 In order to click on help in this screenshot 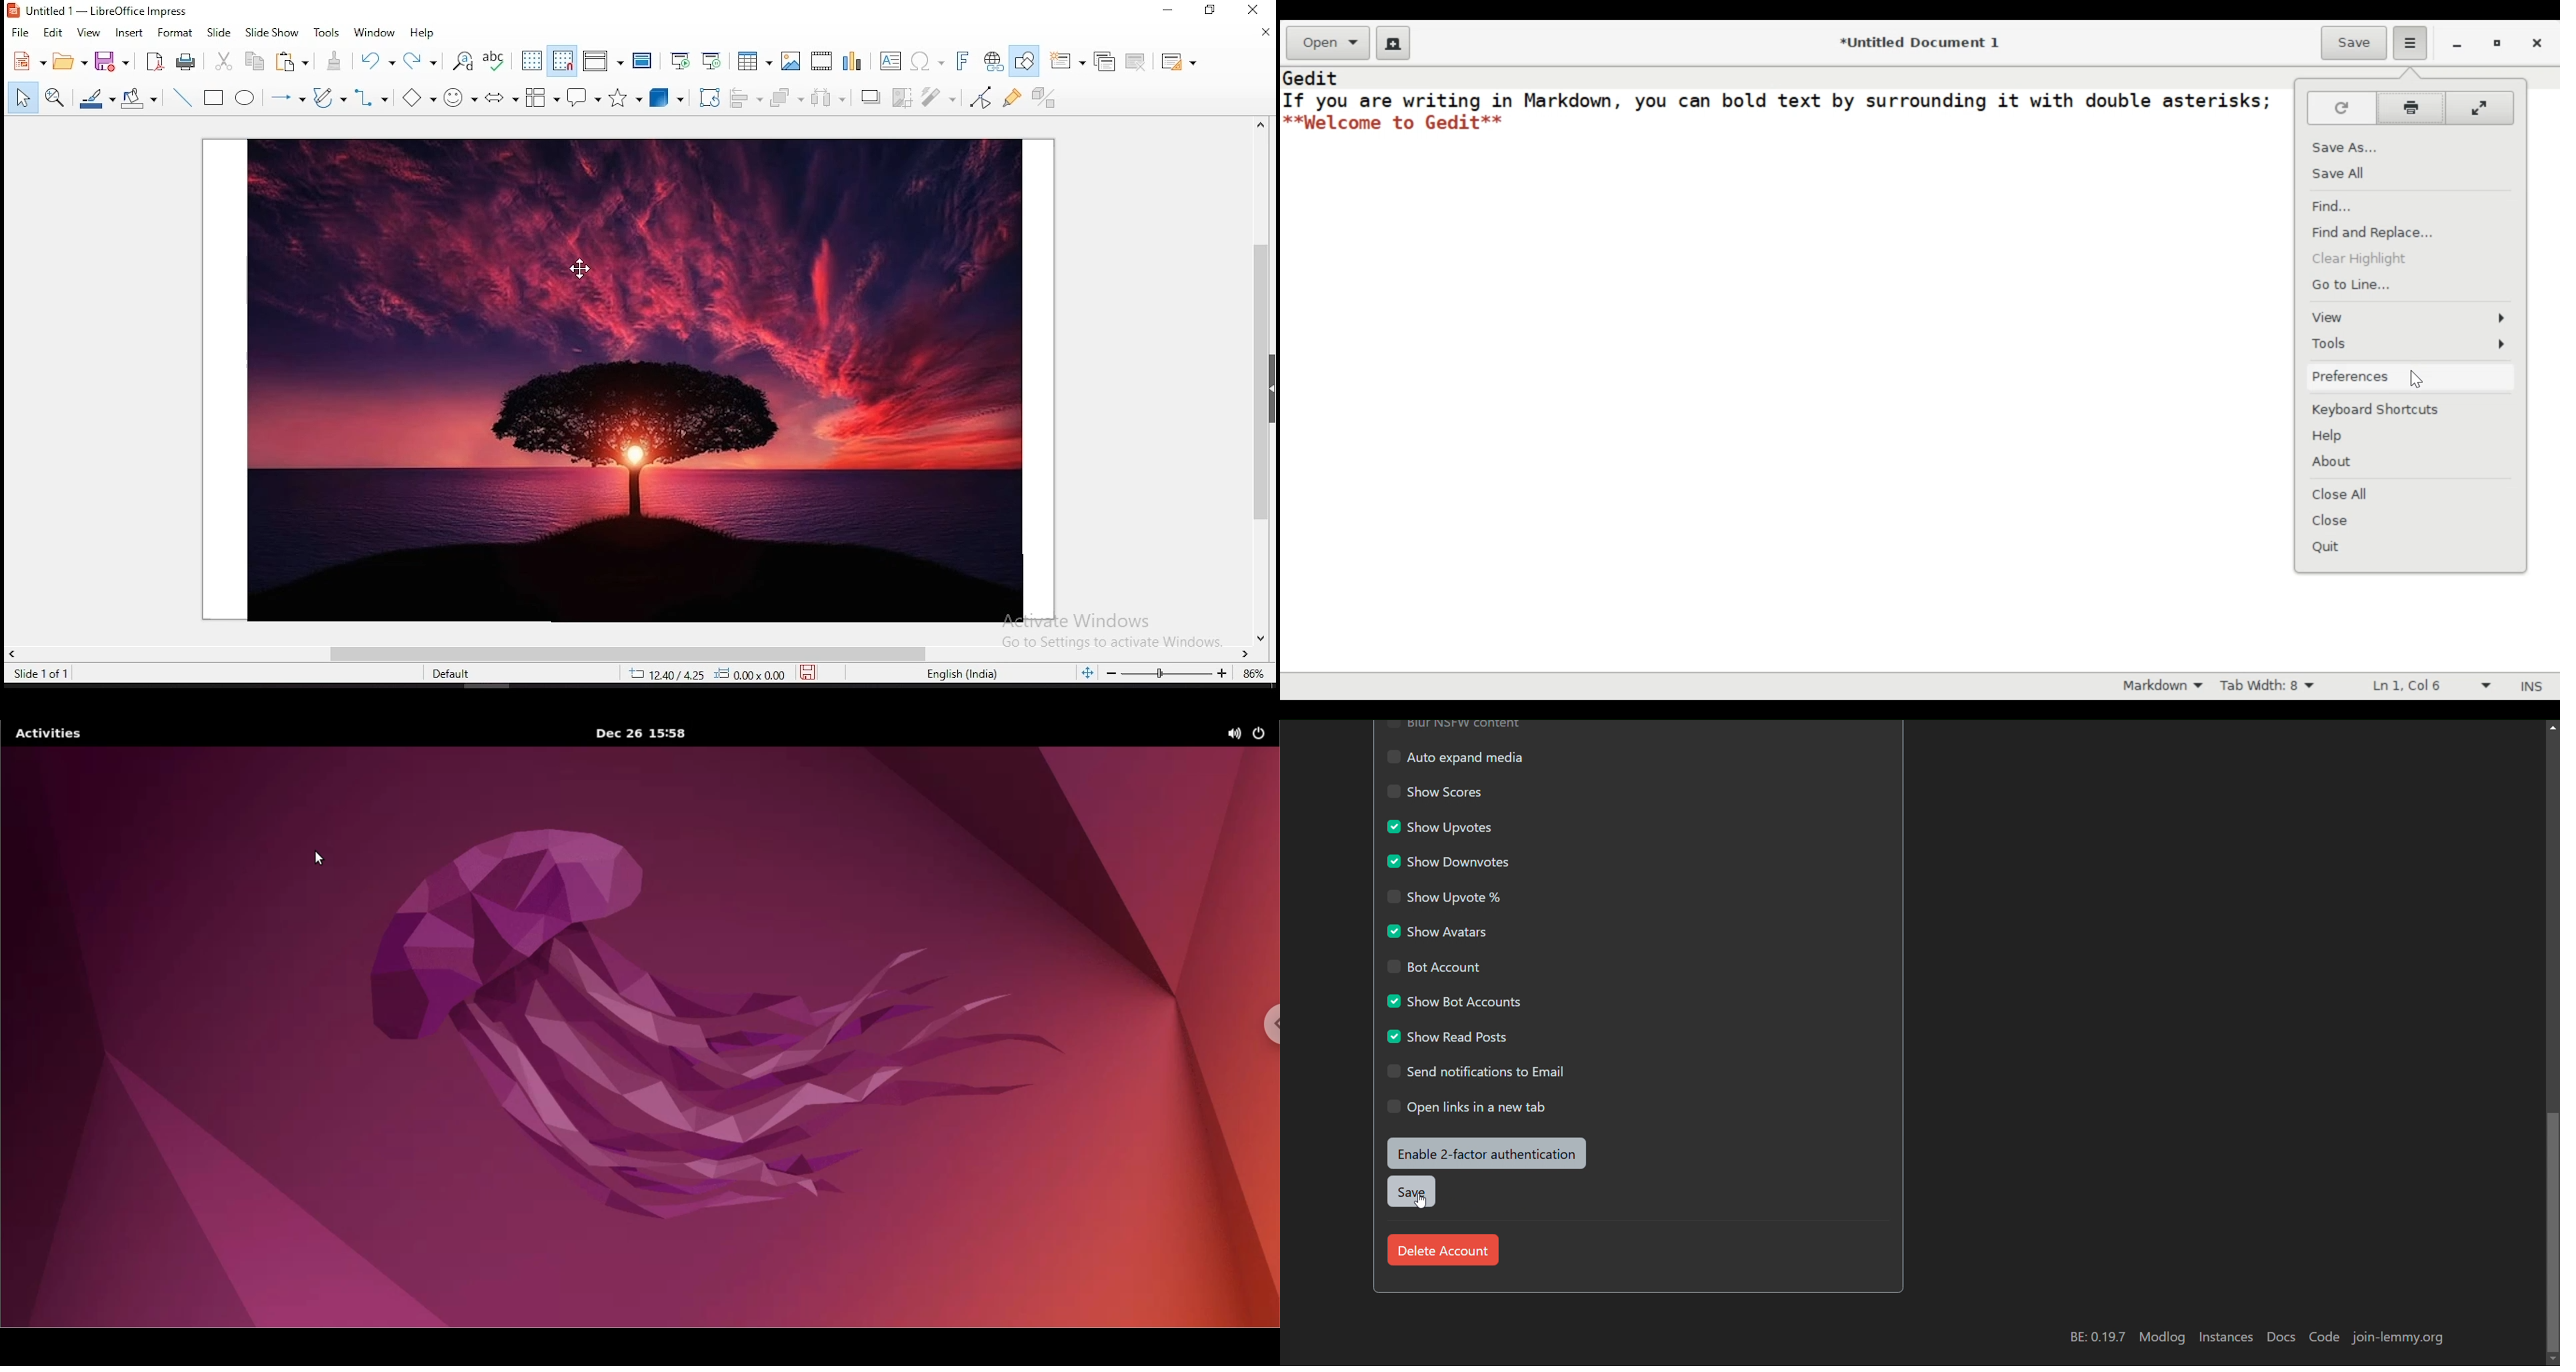, I will do `click(425, 34)`.